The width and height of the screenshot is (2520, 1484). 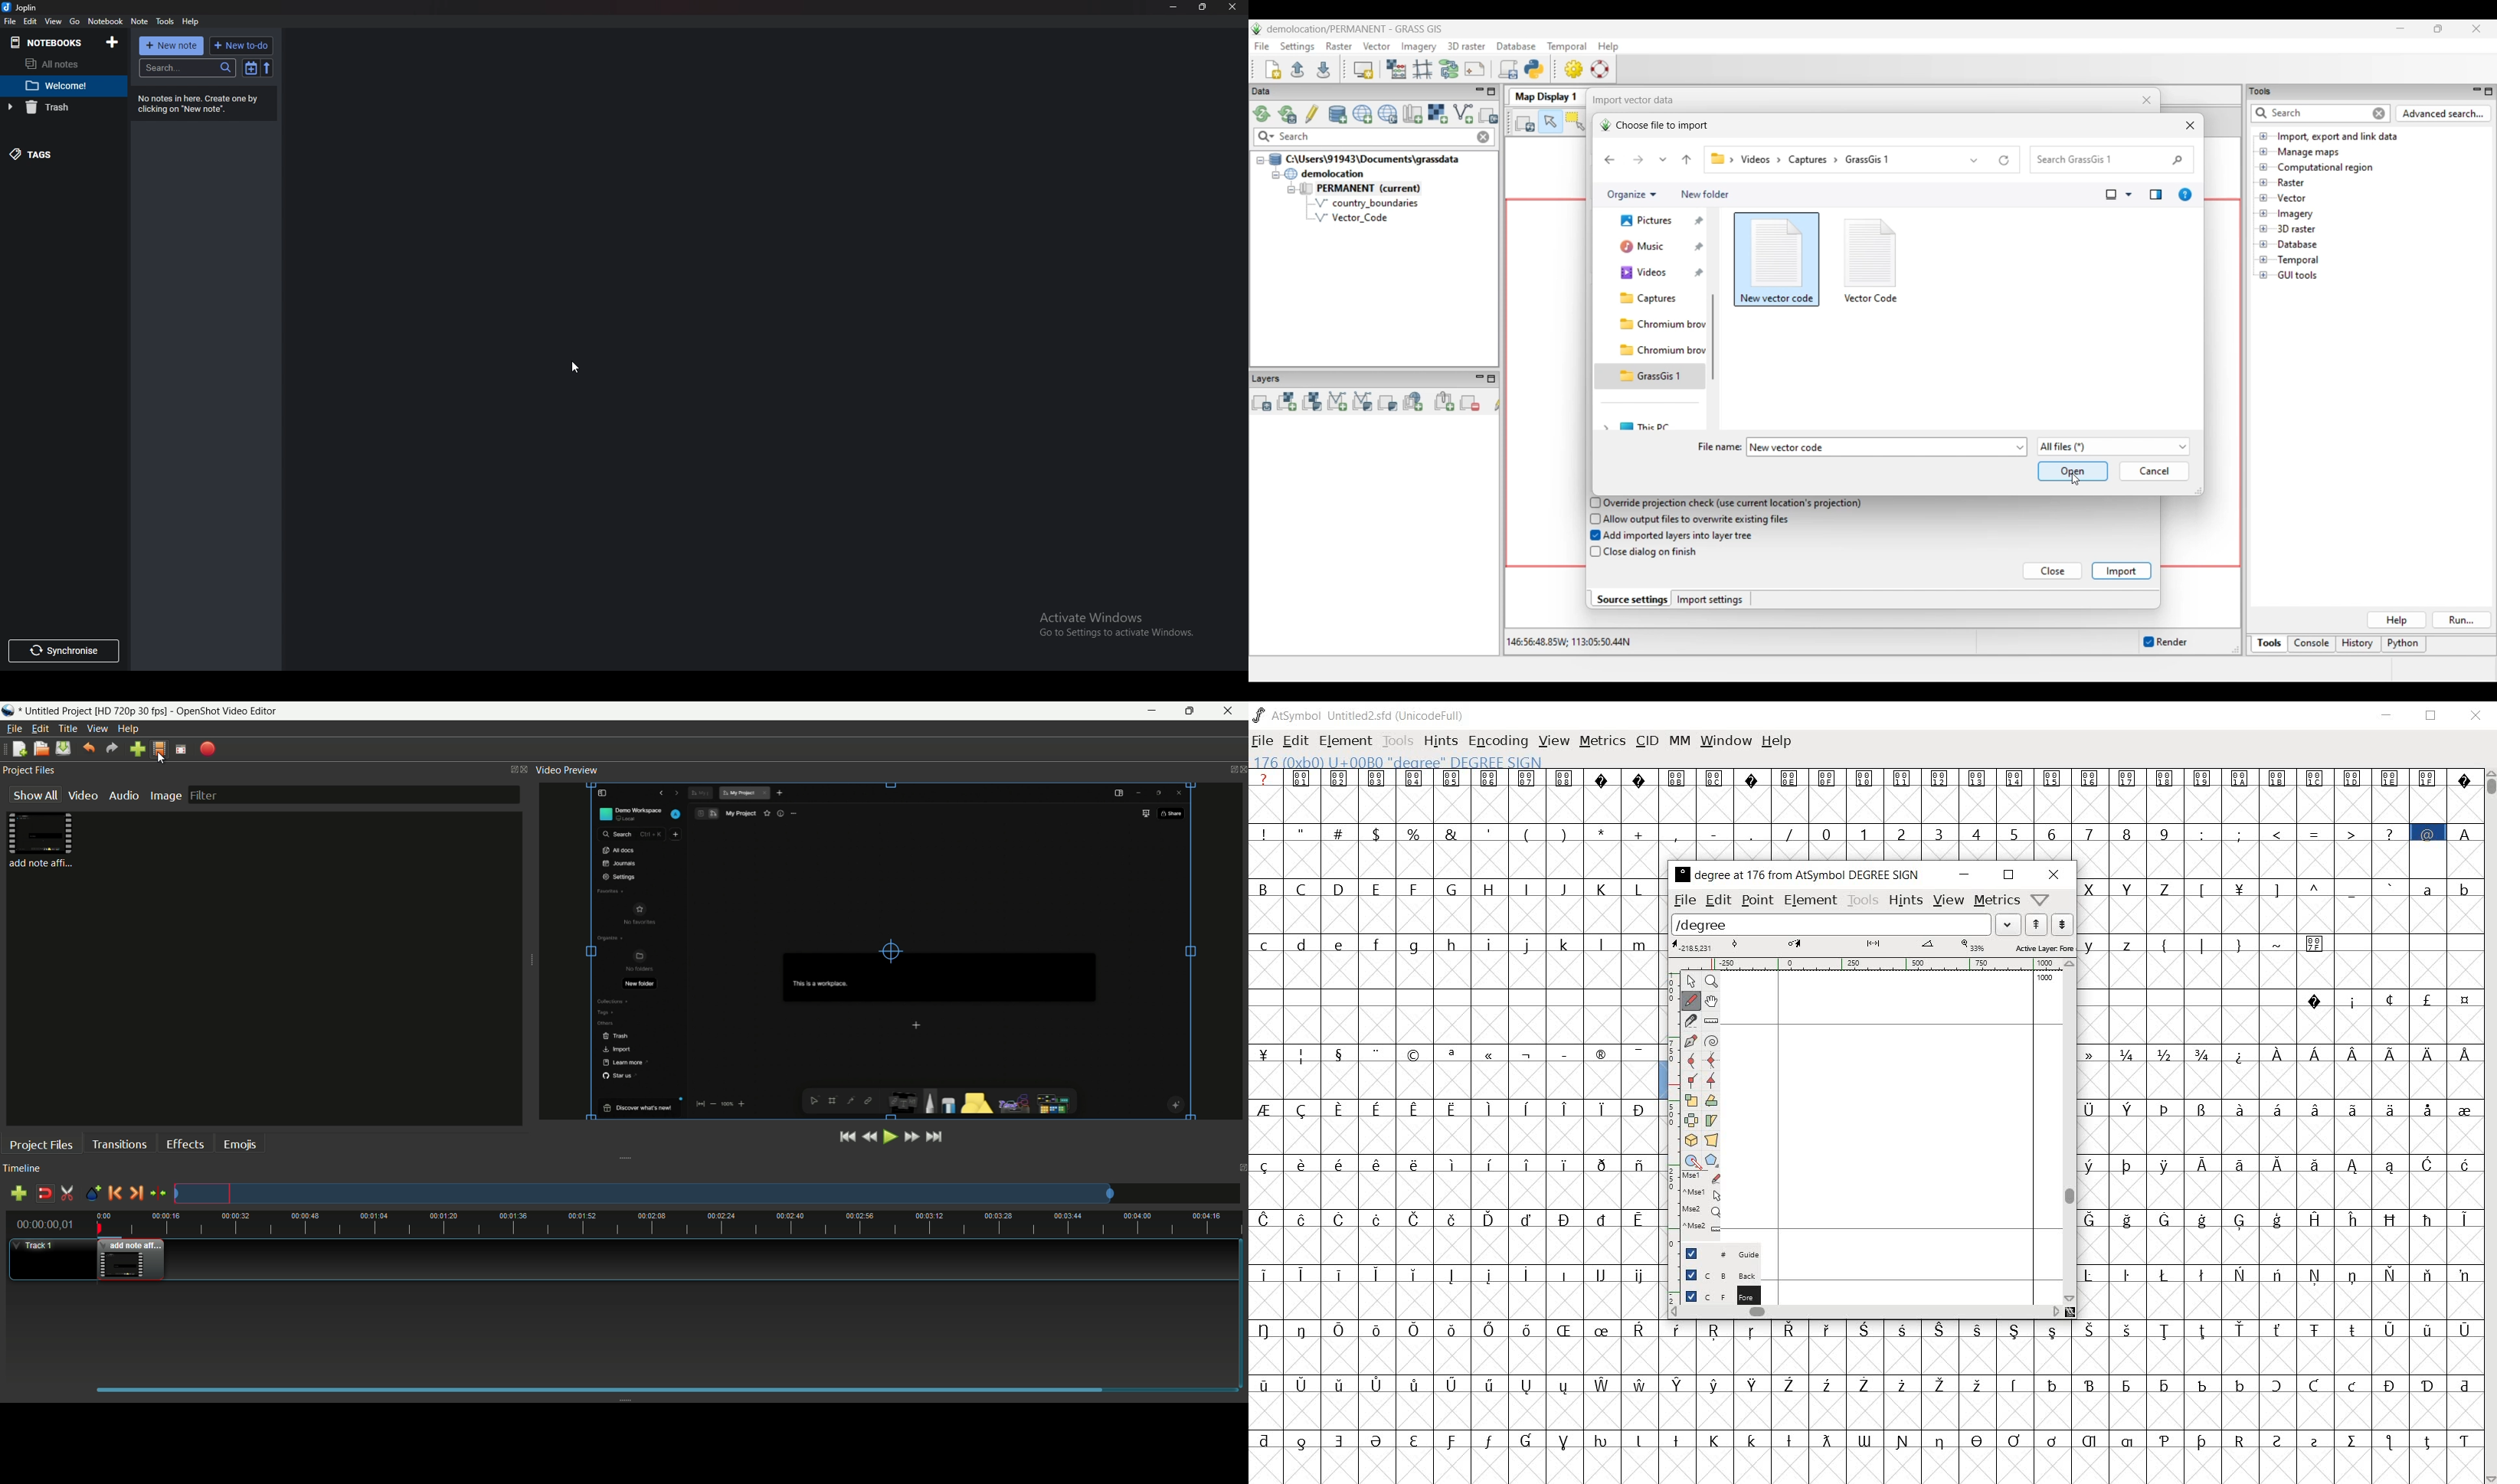 I want to click on restore down, so click(x=2008, y=876).